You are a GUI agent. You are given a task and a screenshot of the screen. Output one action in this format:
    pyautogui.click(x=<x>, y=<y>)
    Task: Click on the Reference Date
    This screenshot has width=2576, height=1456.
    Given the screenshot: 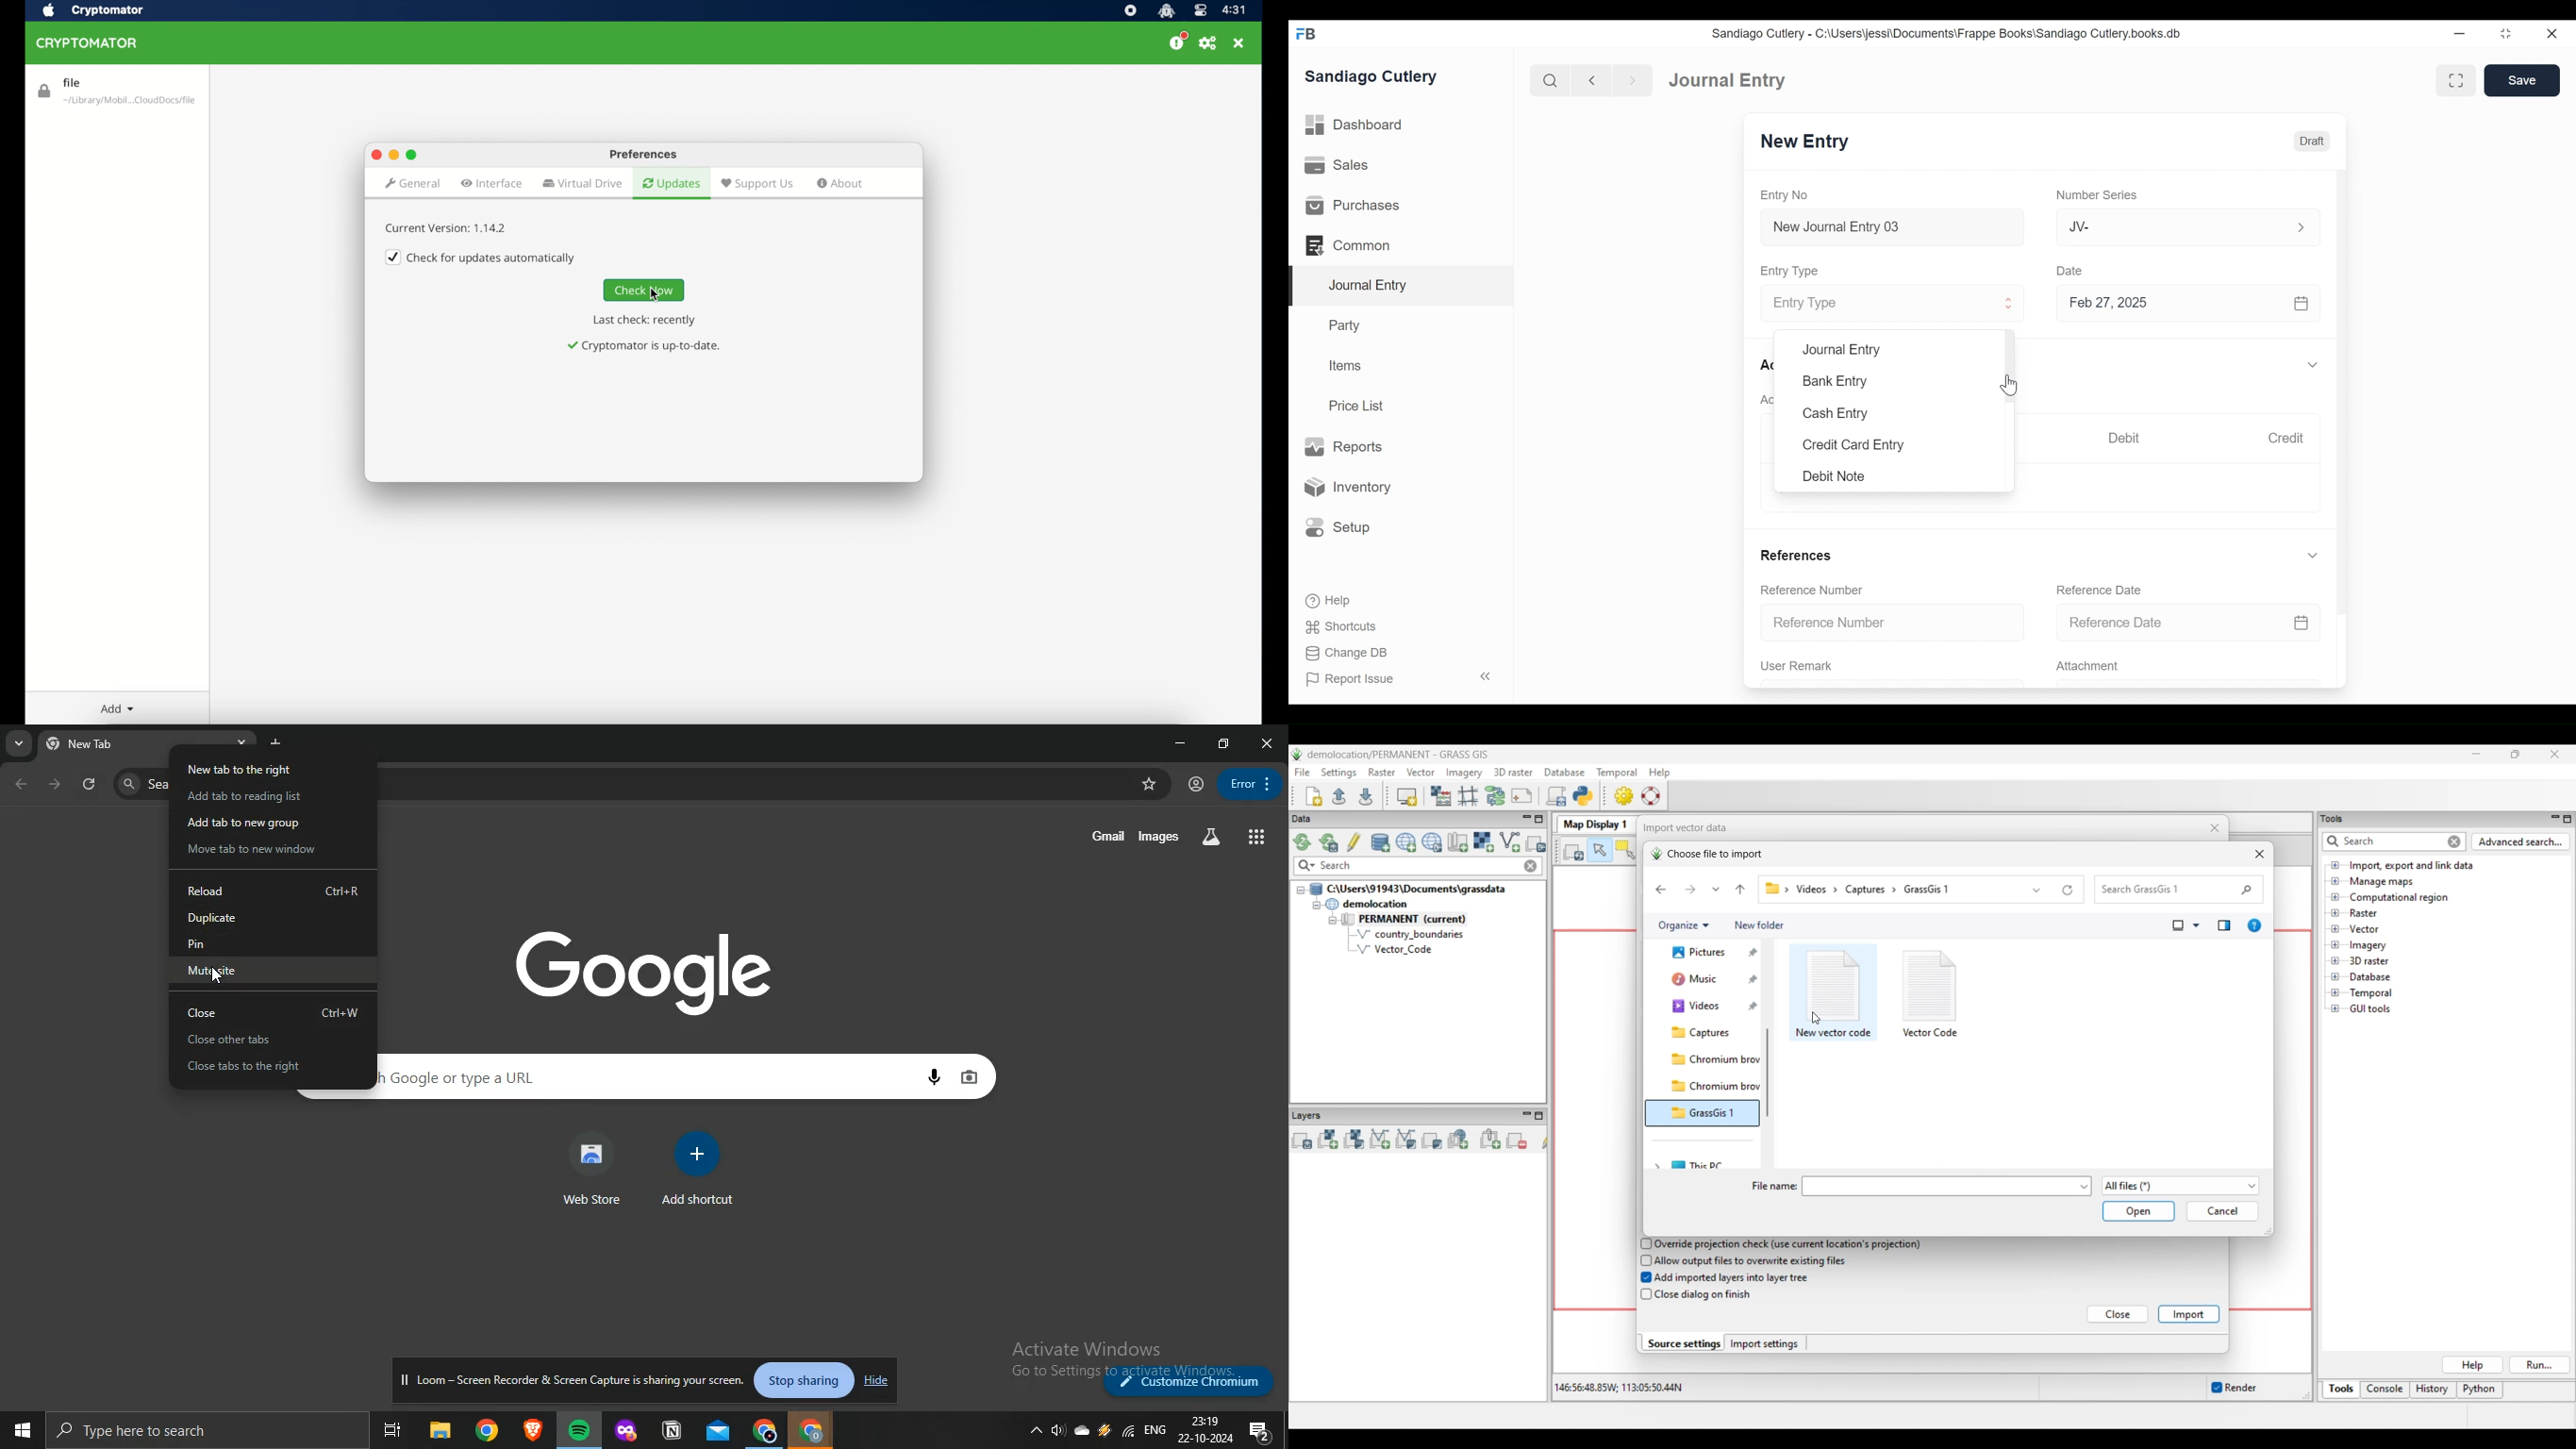 What is the action you would take?
    pyautogui.click(x=2199, y=622)
    